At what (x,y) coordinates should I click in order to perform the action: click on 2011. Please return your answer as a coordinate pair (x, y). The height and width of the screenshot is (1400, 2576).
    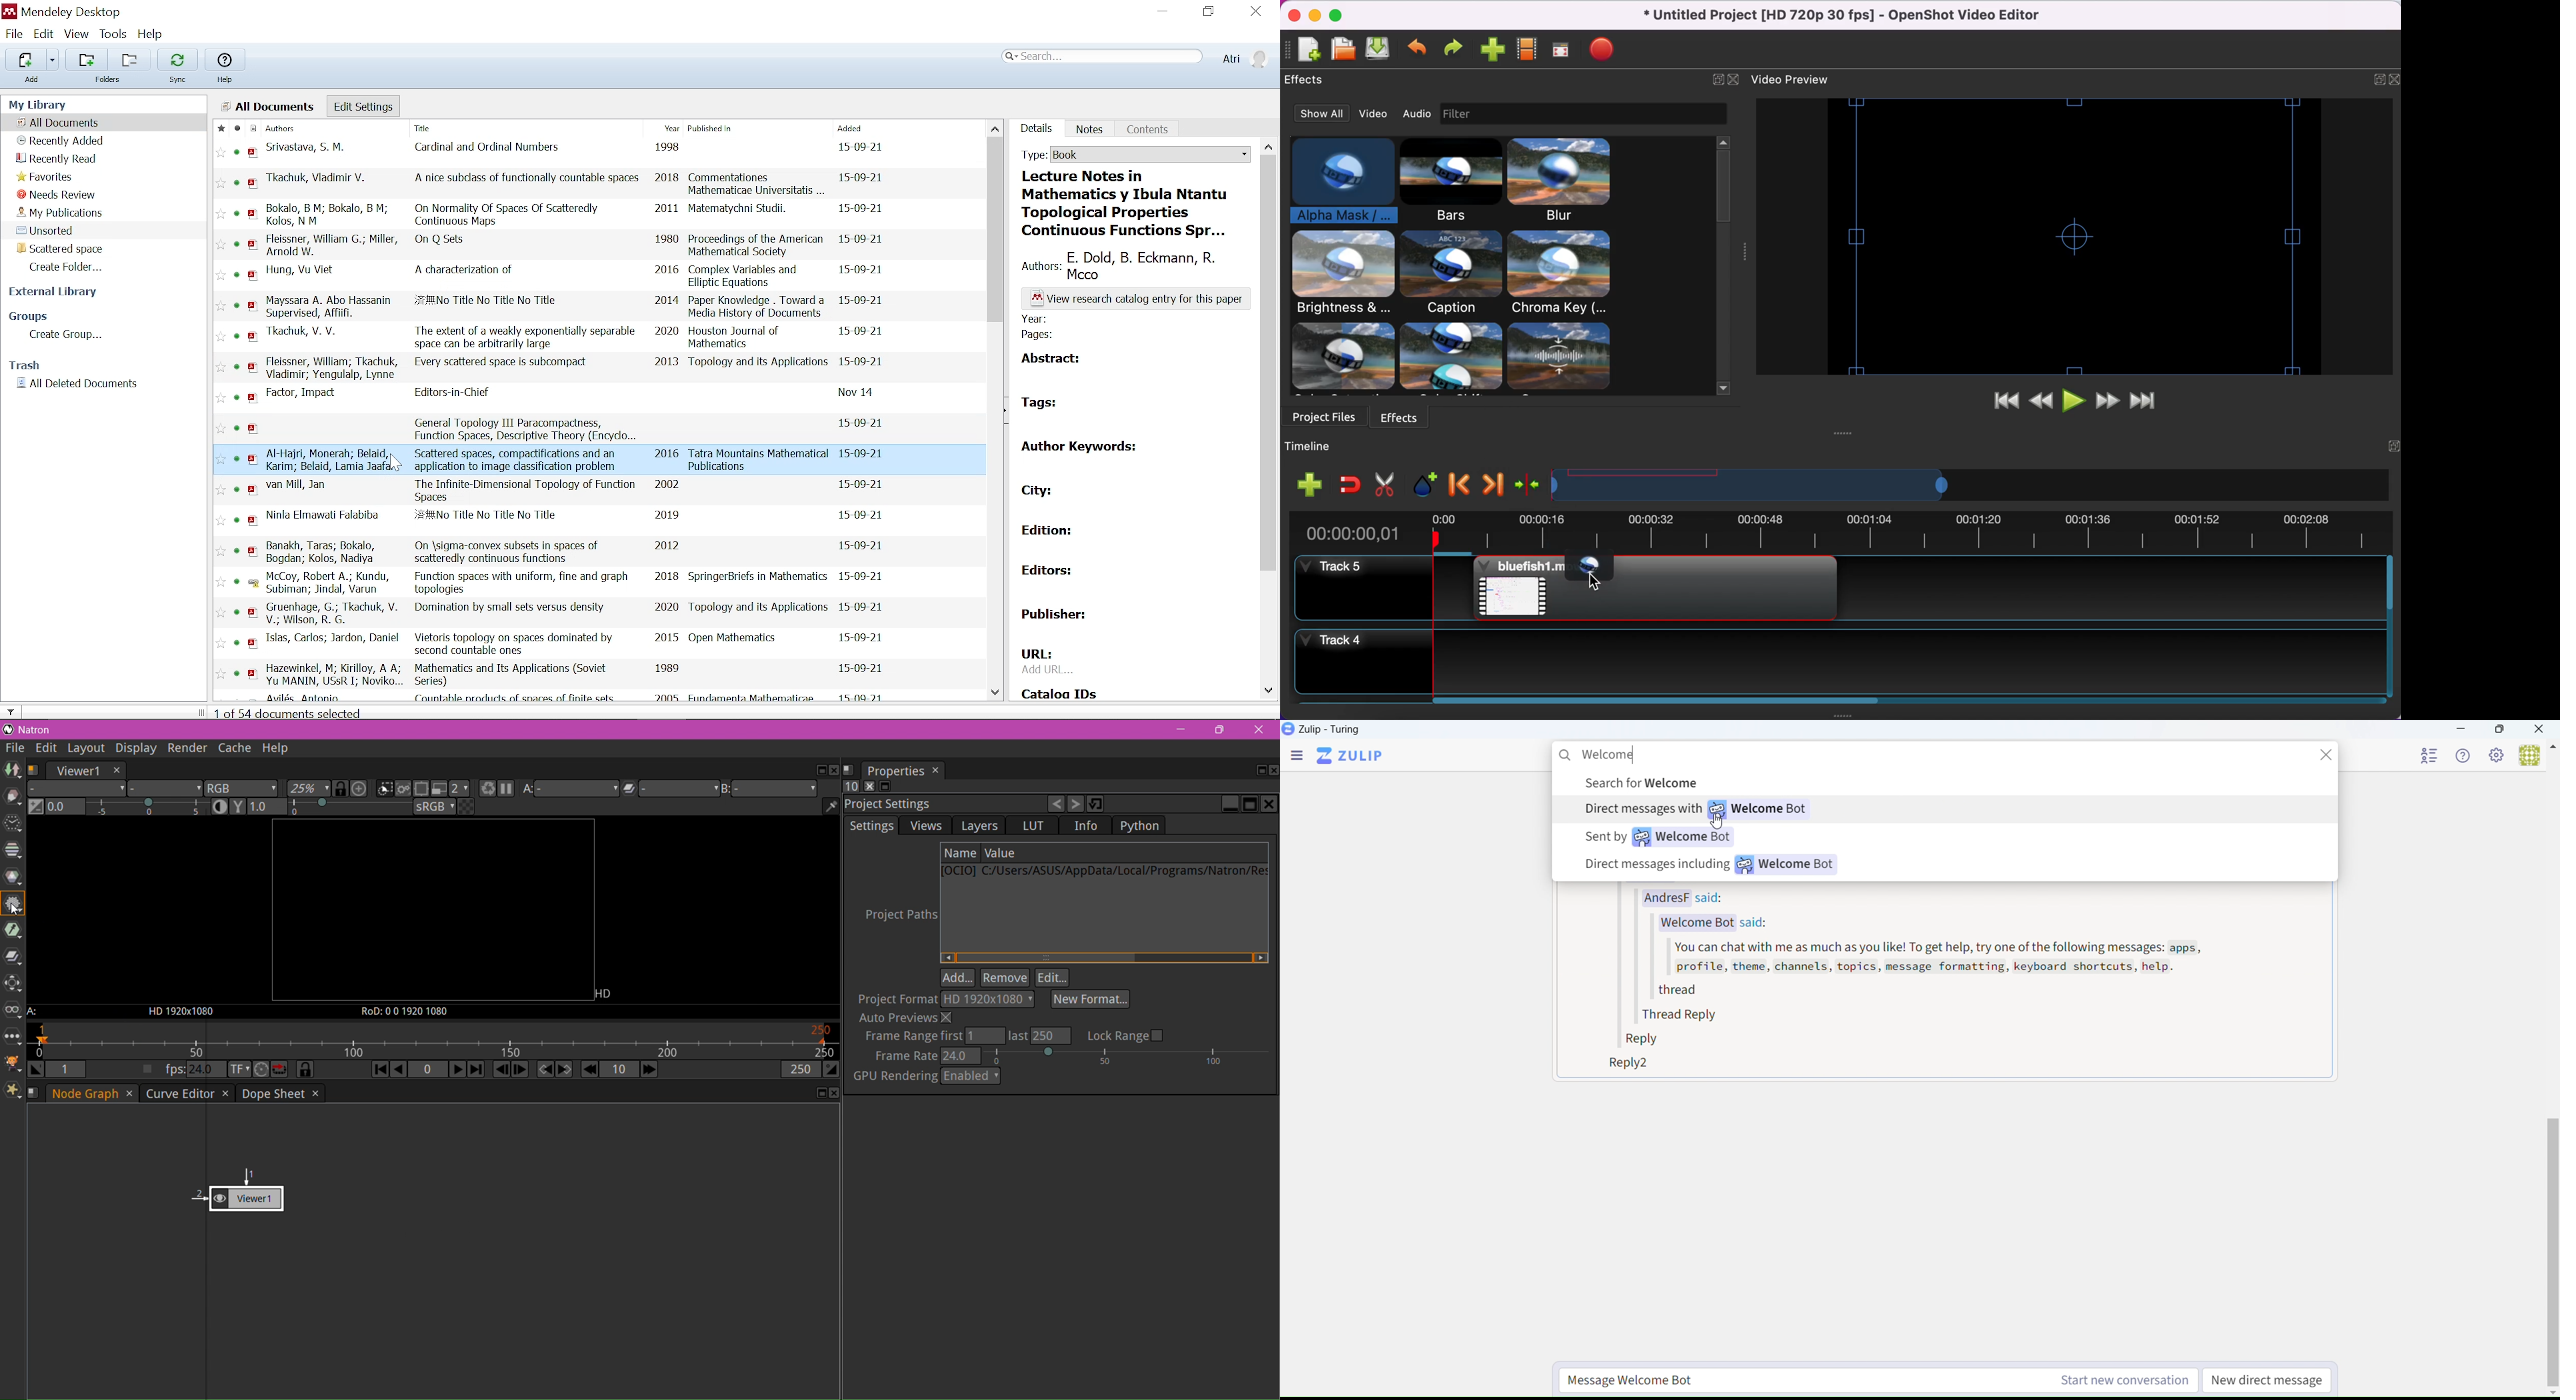
    Looking at the image, I should click on (666, 208).